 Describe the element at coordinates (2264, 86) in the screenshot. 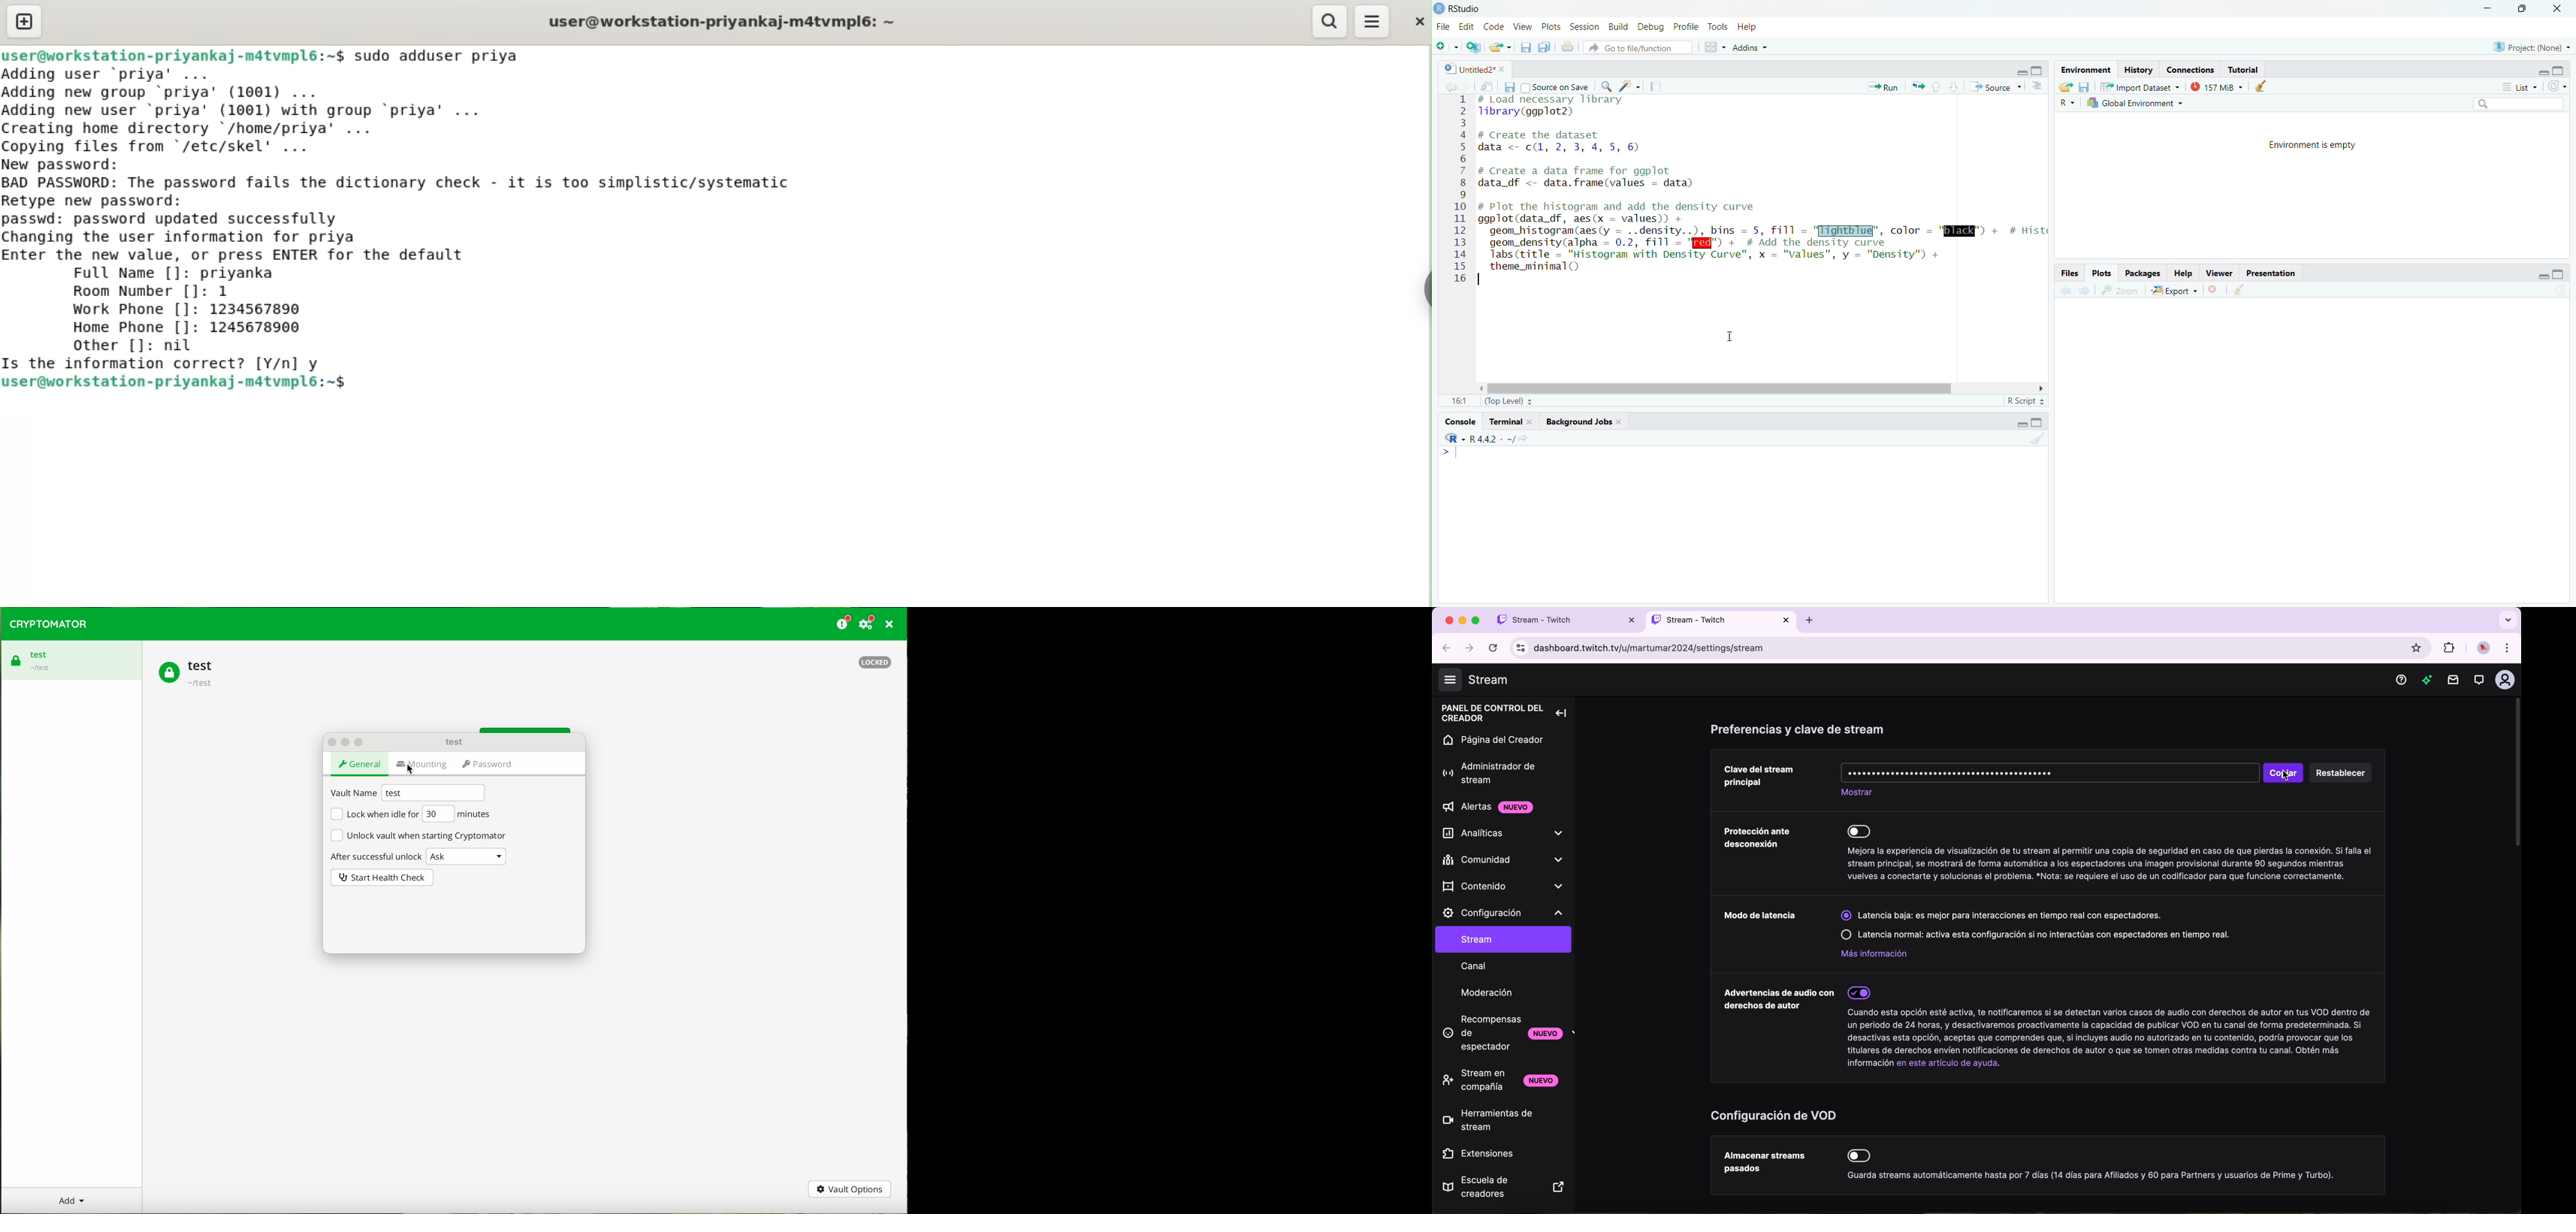

I see `clear objects from the workspace` at that location.